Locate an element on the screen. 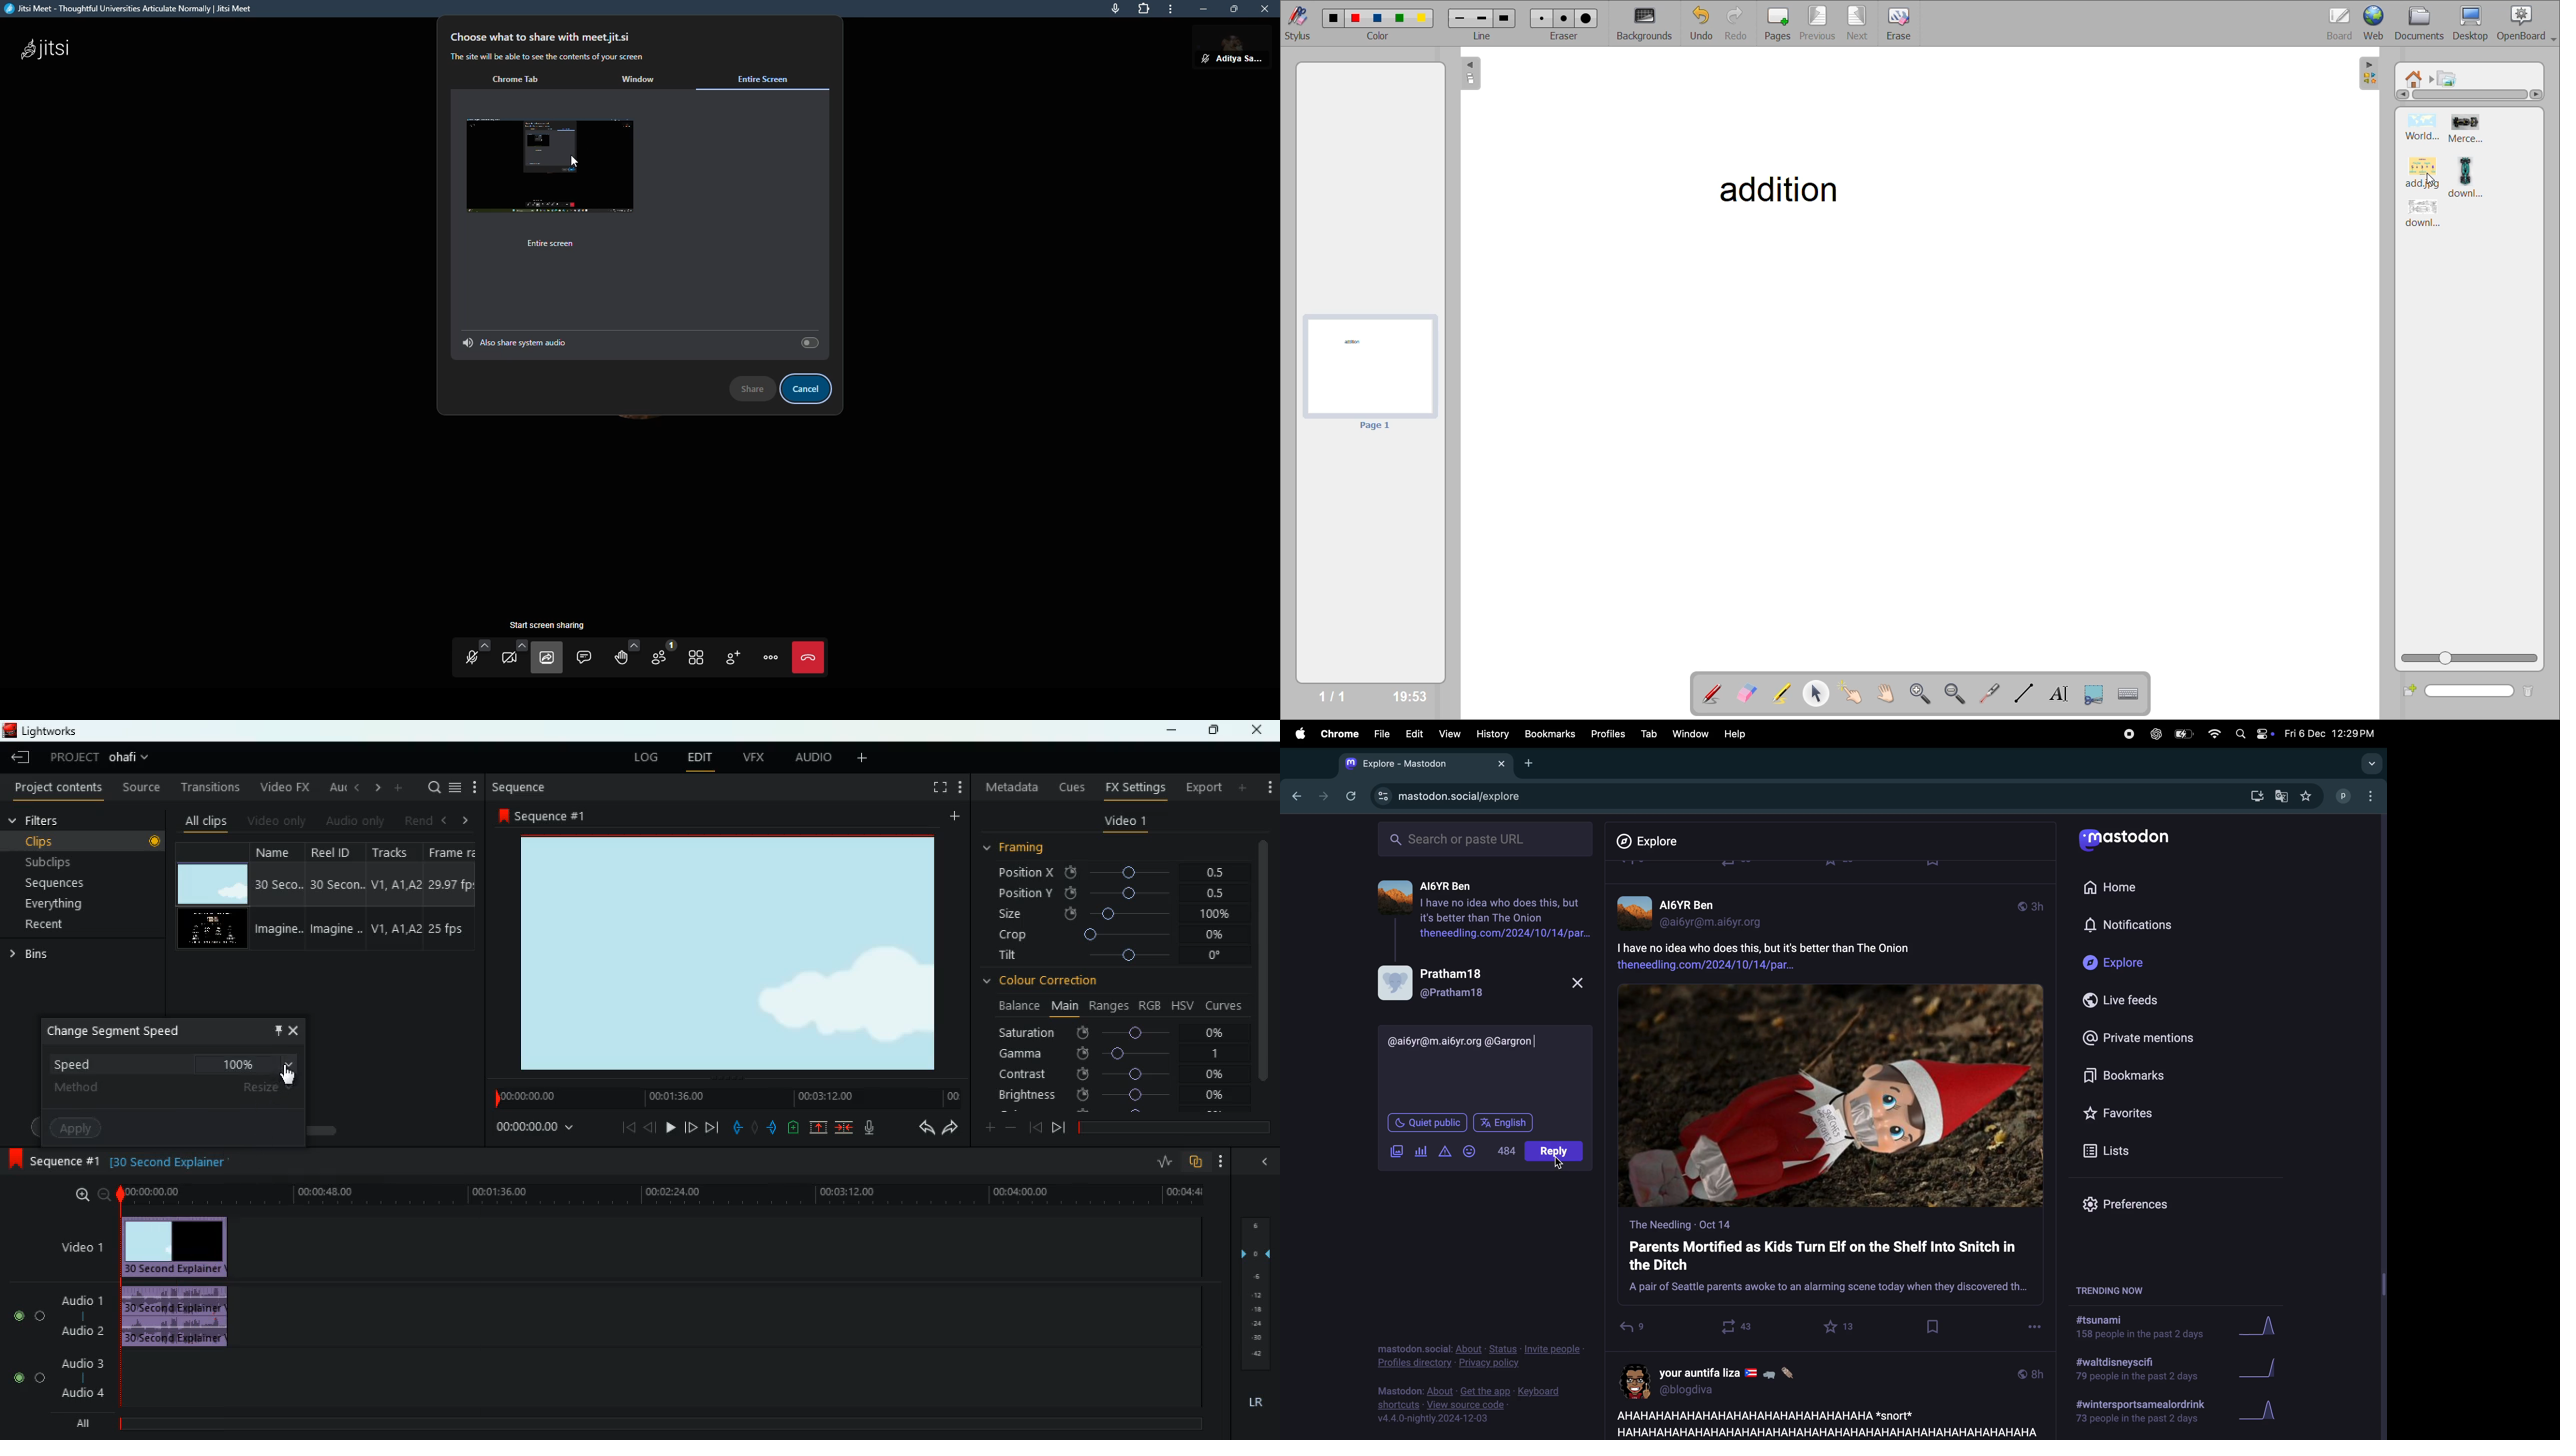 This screenshot has width=2576, height=1456. scroll page is located at coordinates (1890, 692).